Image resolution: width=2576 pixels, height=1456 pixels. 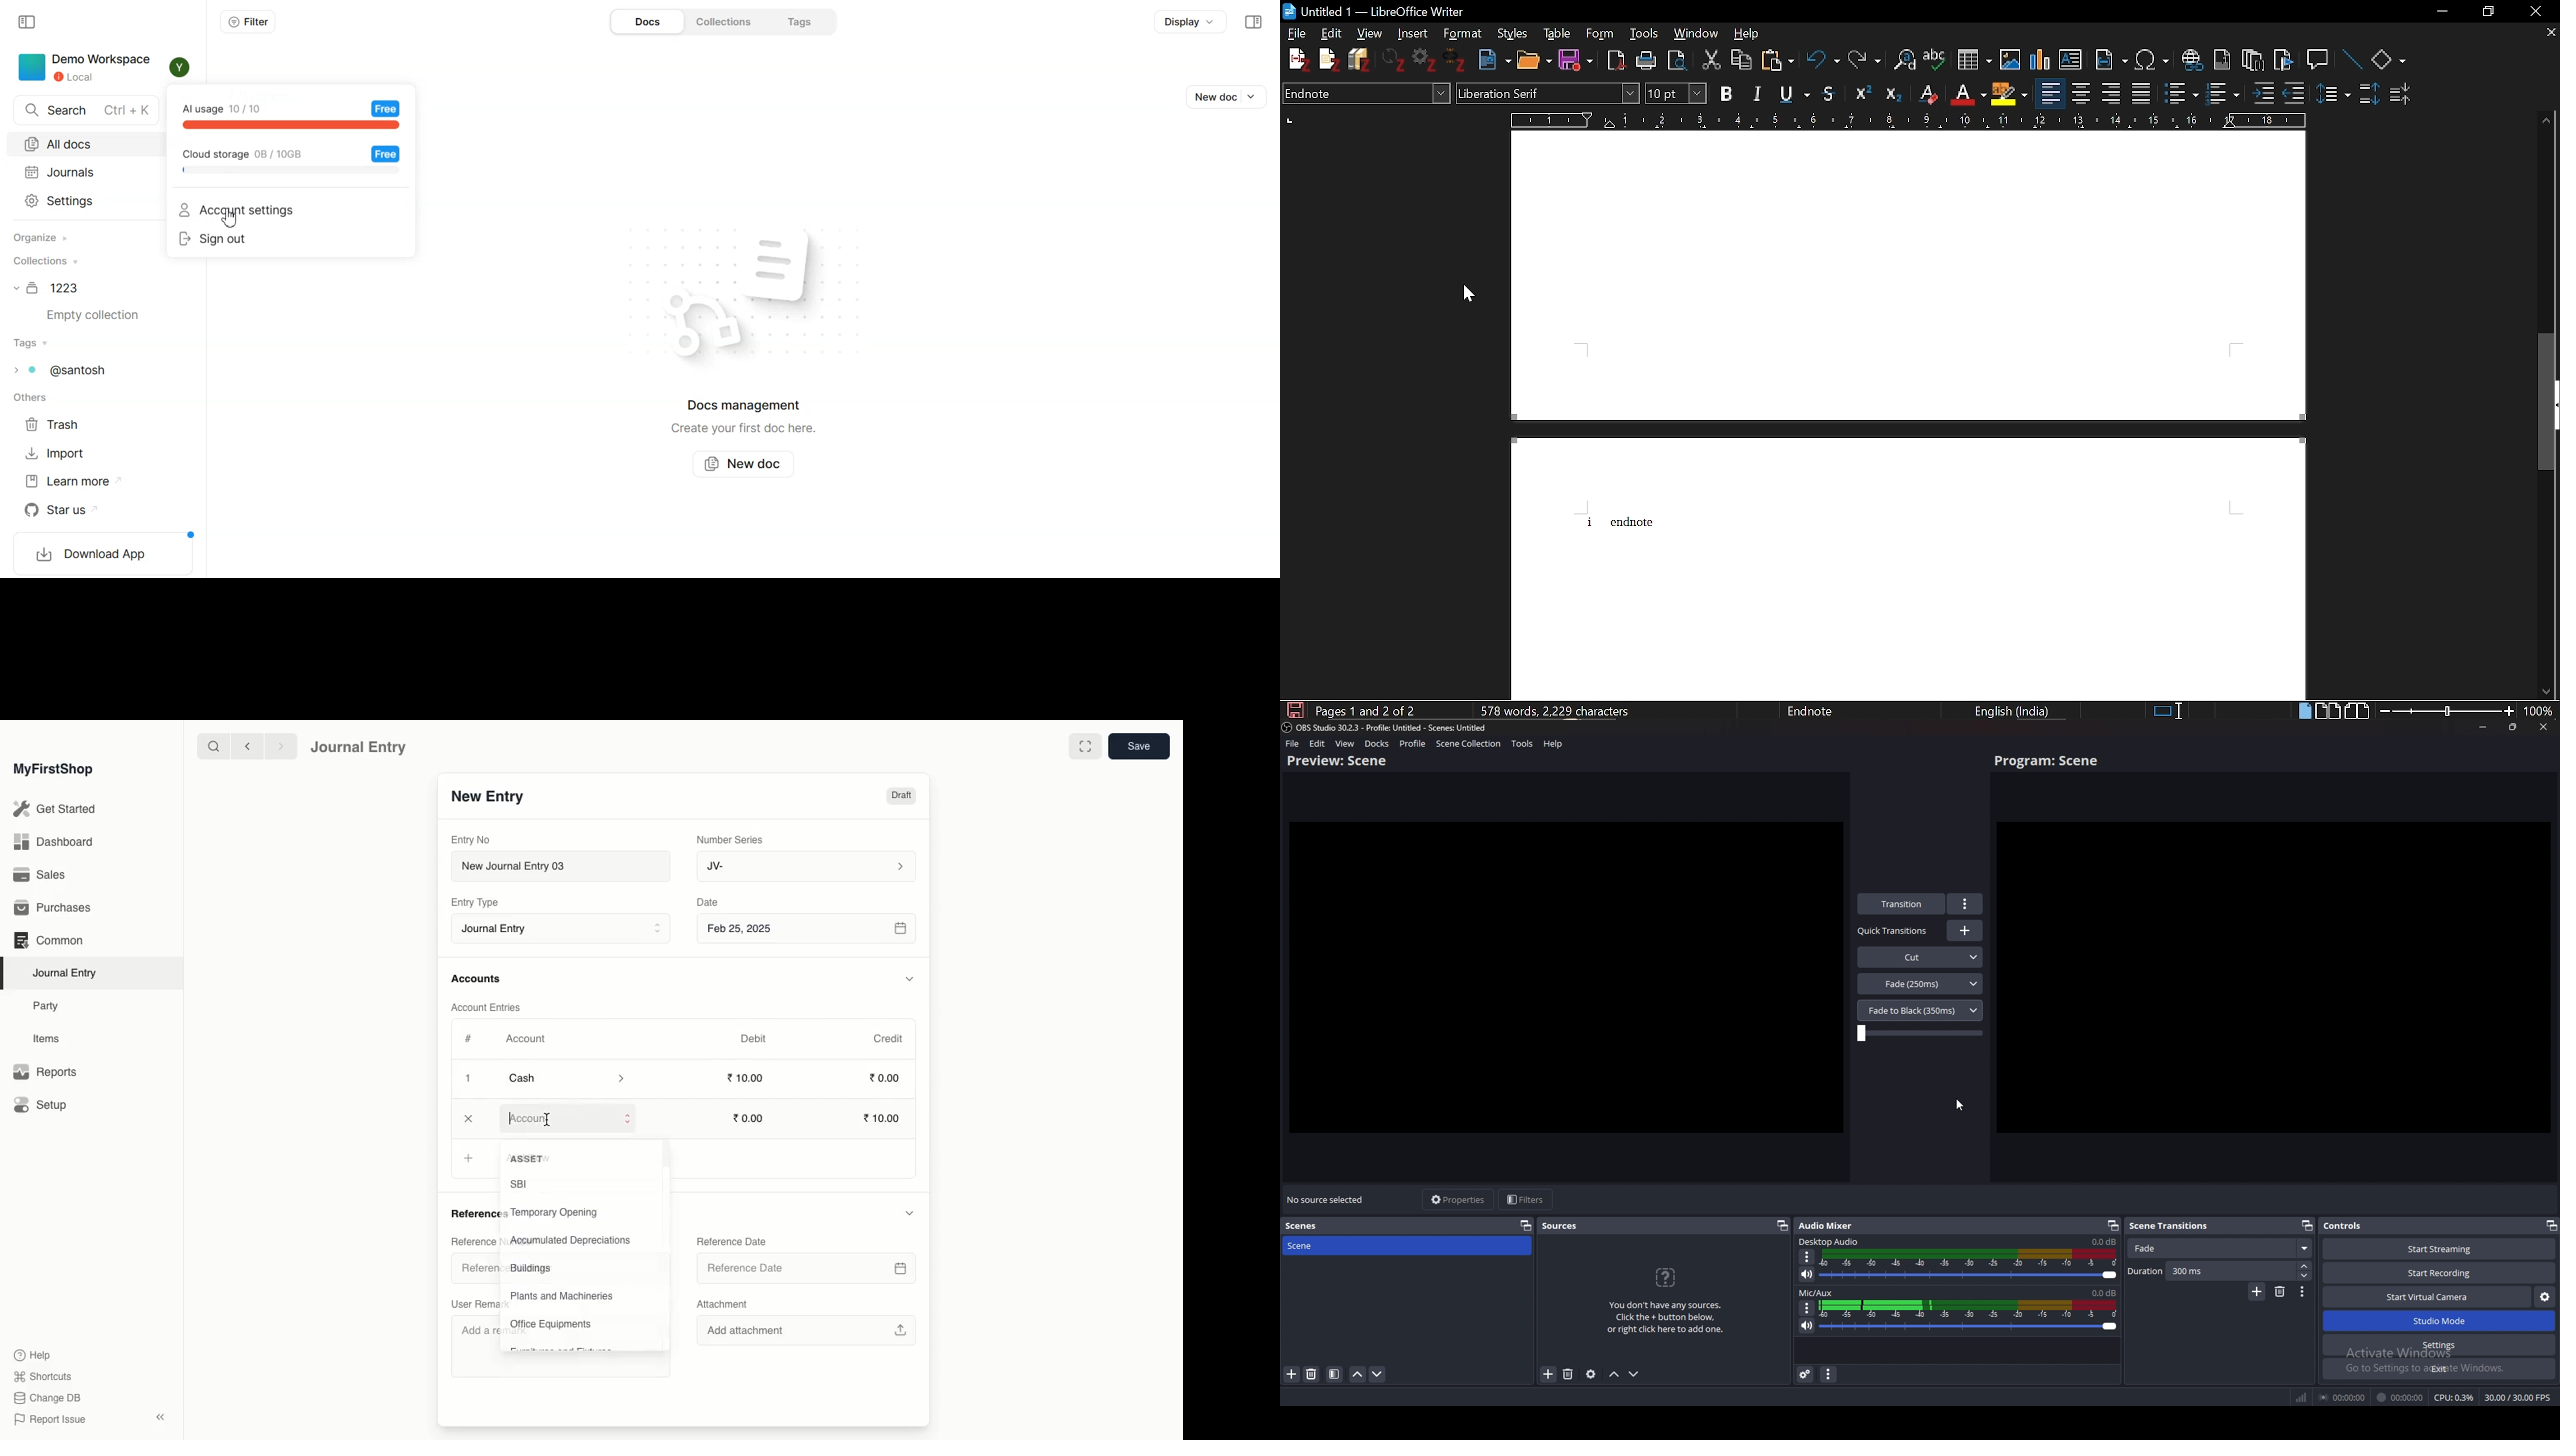 What do you see at coordinates (1647, 59) in the screenshot?
I see `Print` at bounding box center [1647, 59].